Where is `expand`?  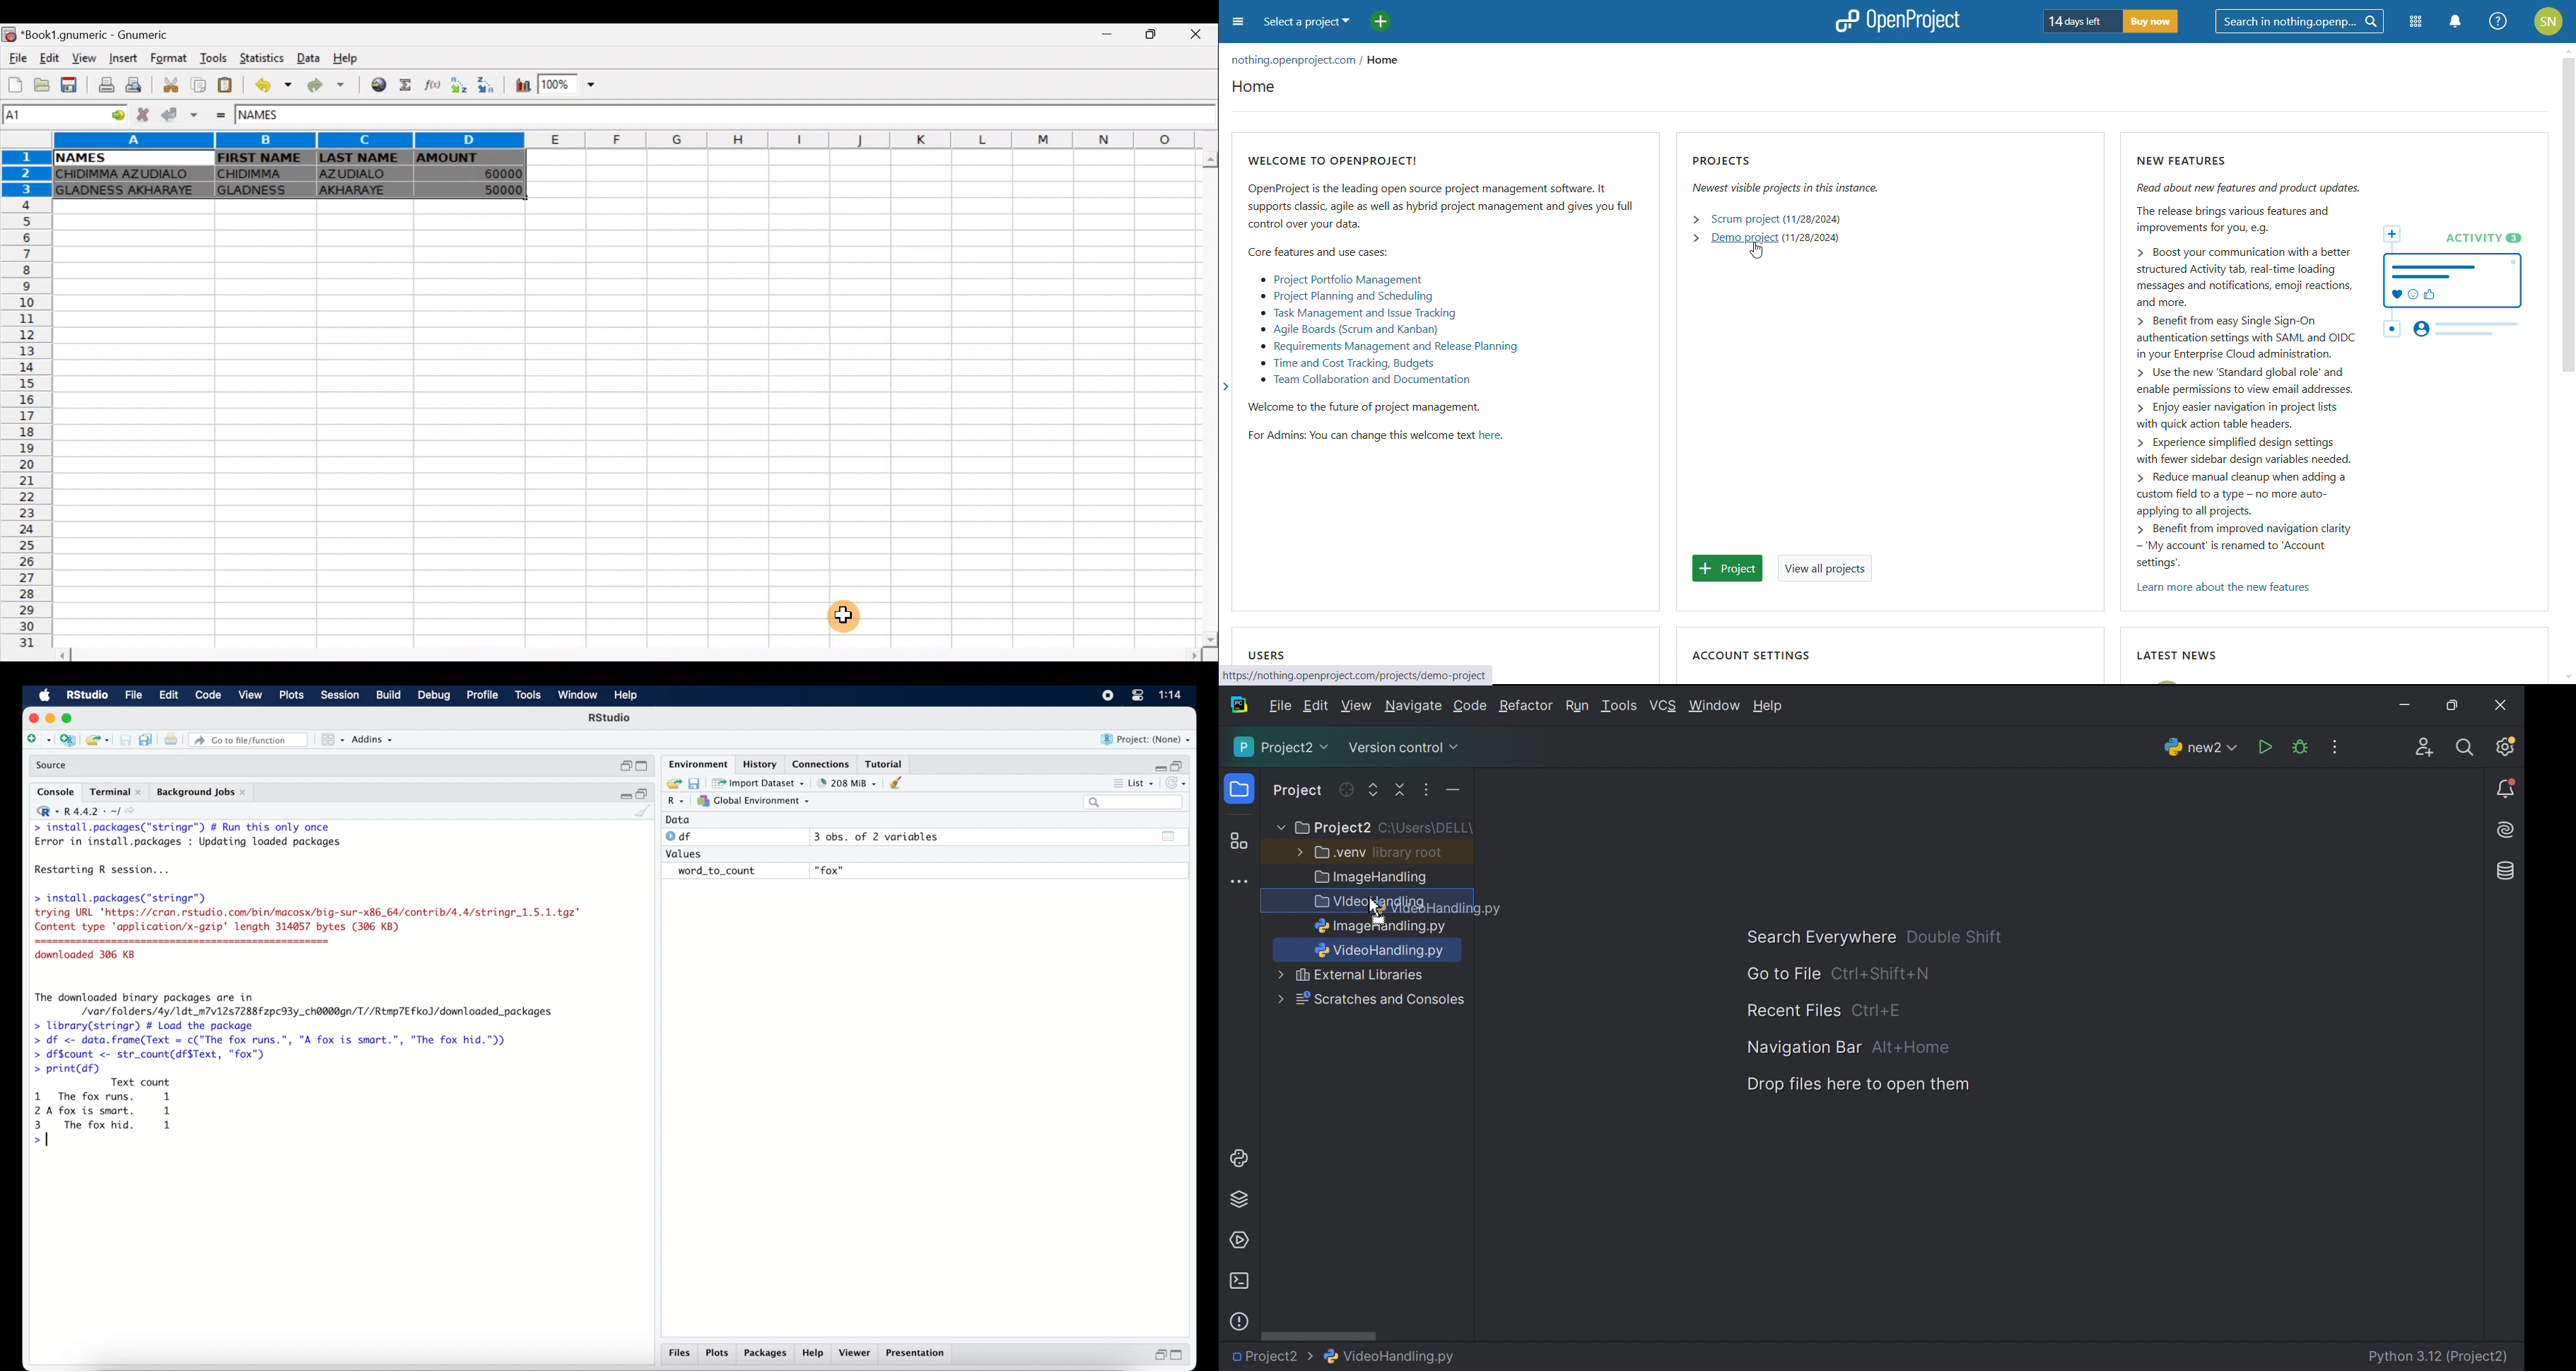
expand is located at coordinates (1697, 237).